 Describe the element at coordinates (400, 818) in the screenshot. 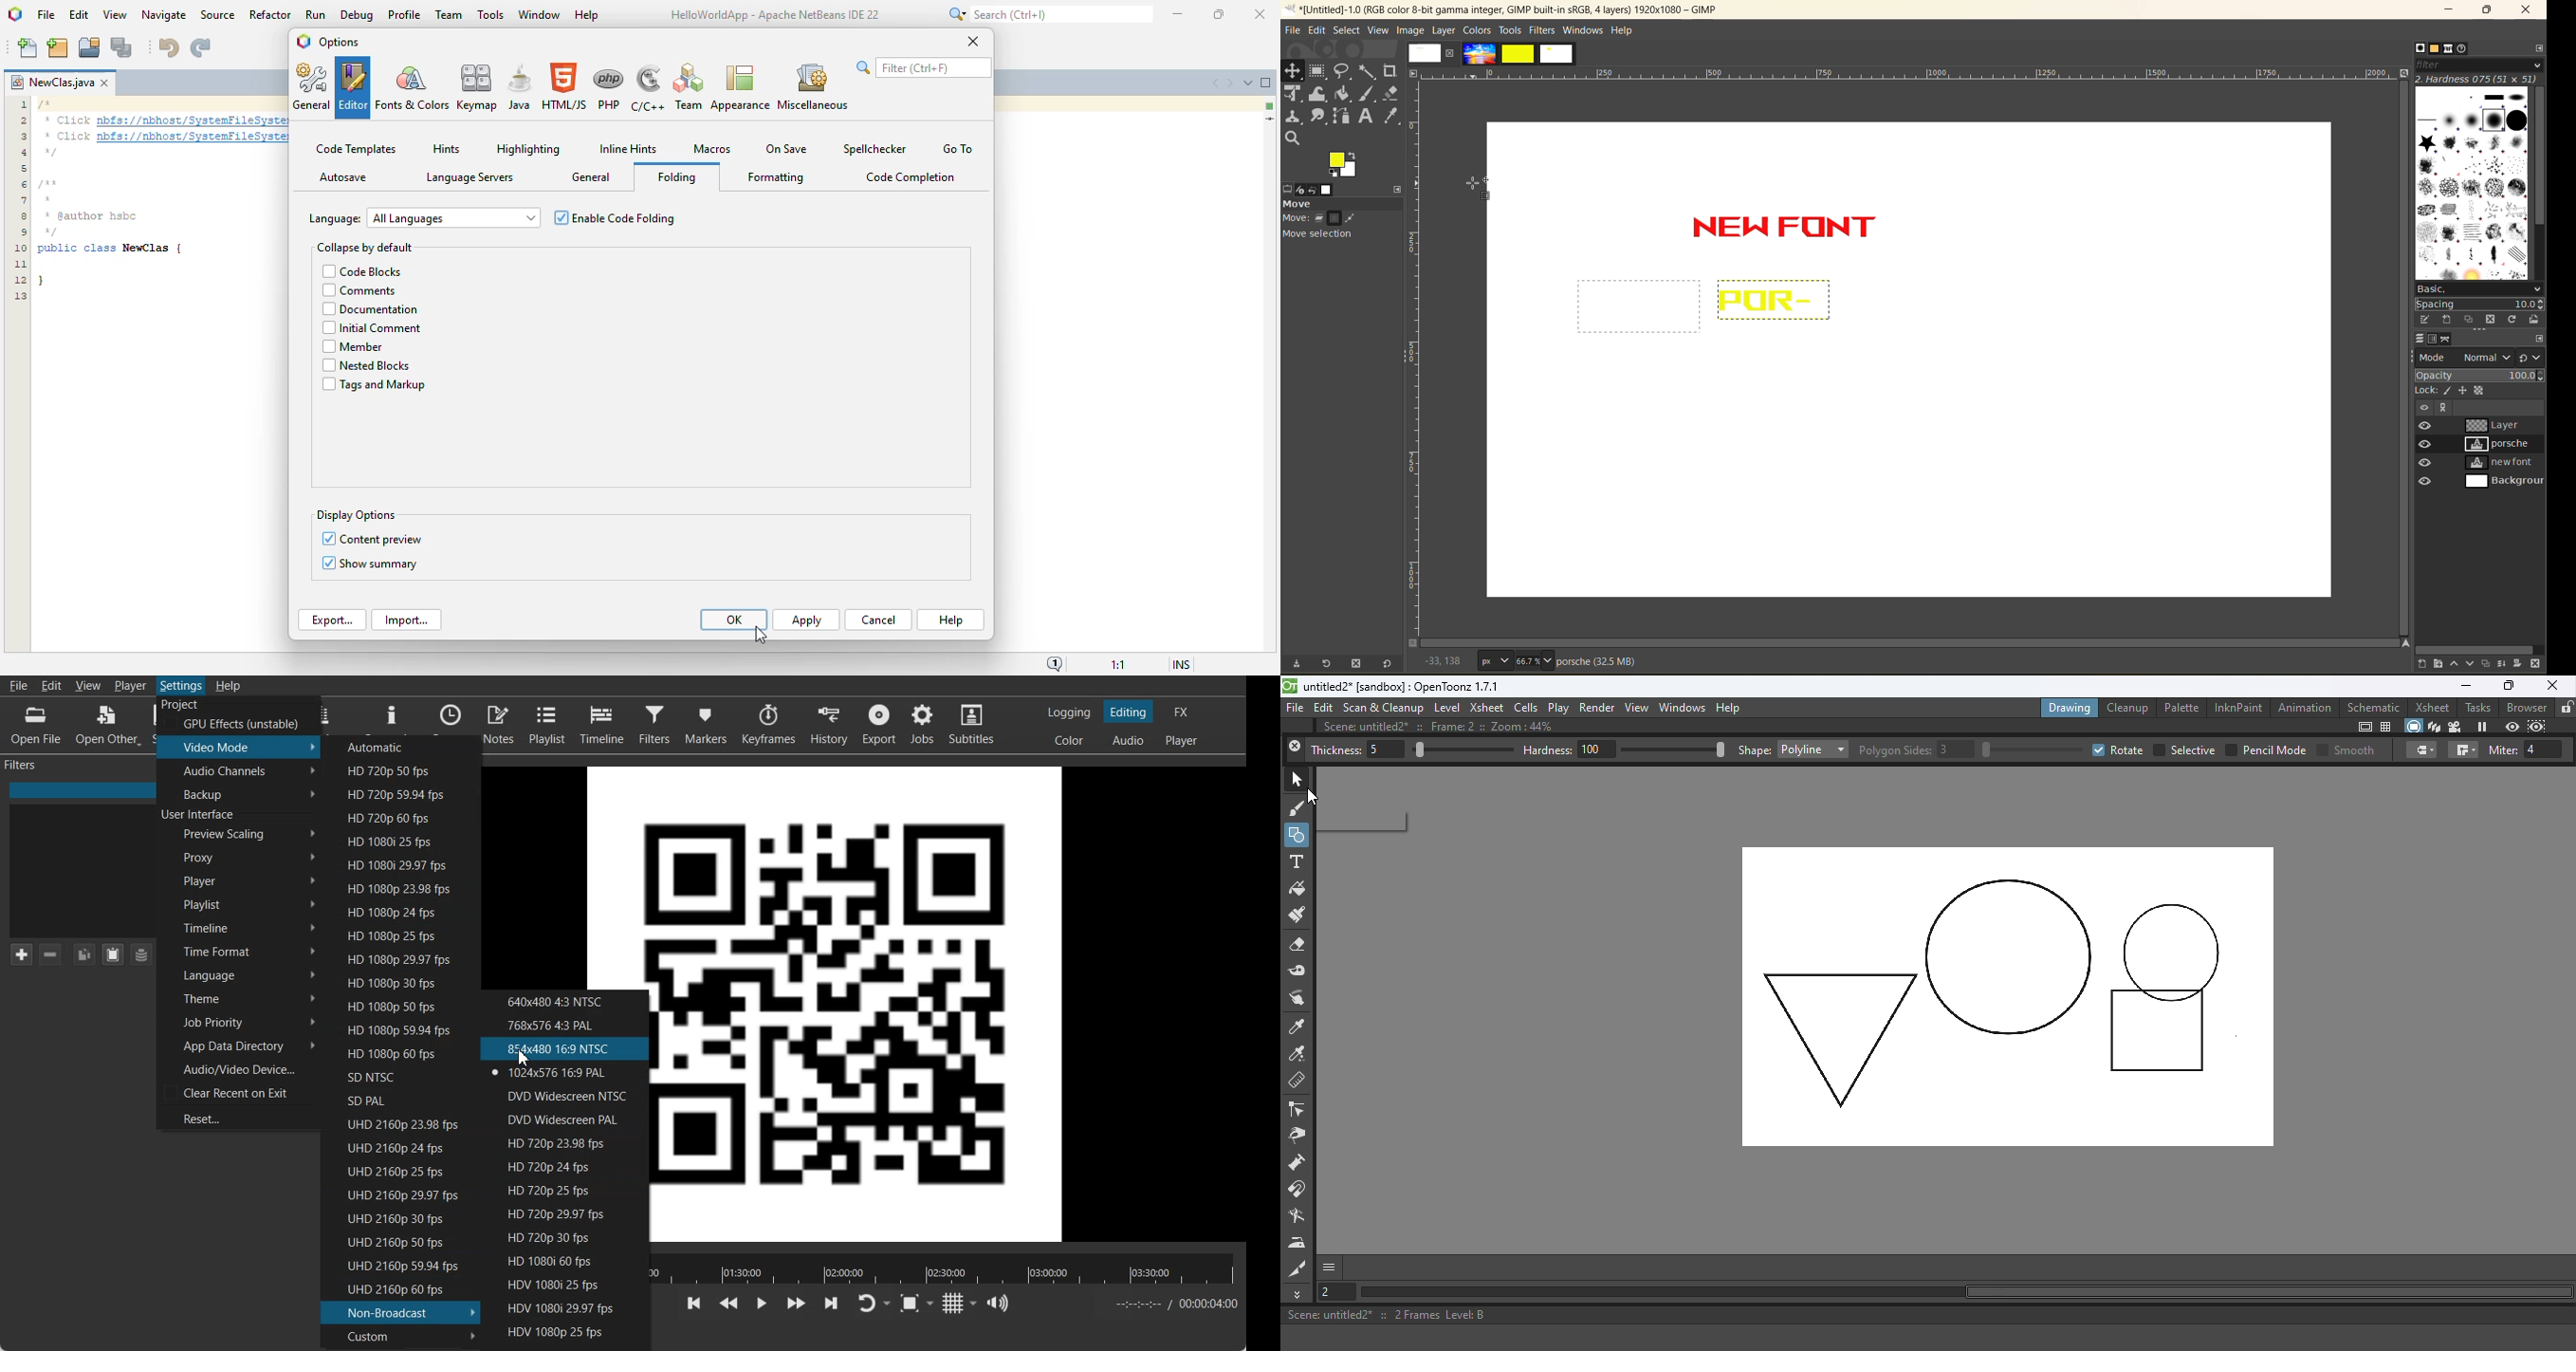

I see `HD 720p 60 fps` at that location.